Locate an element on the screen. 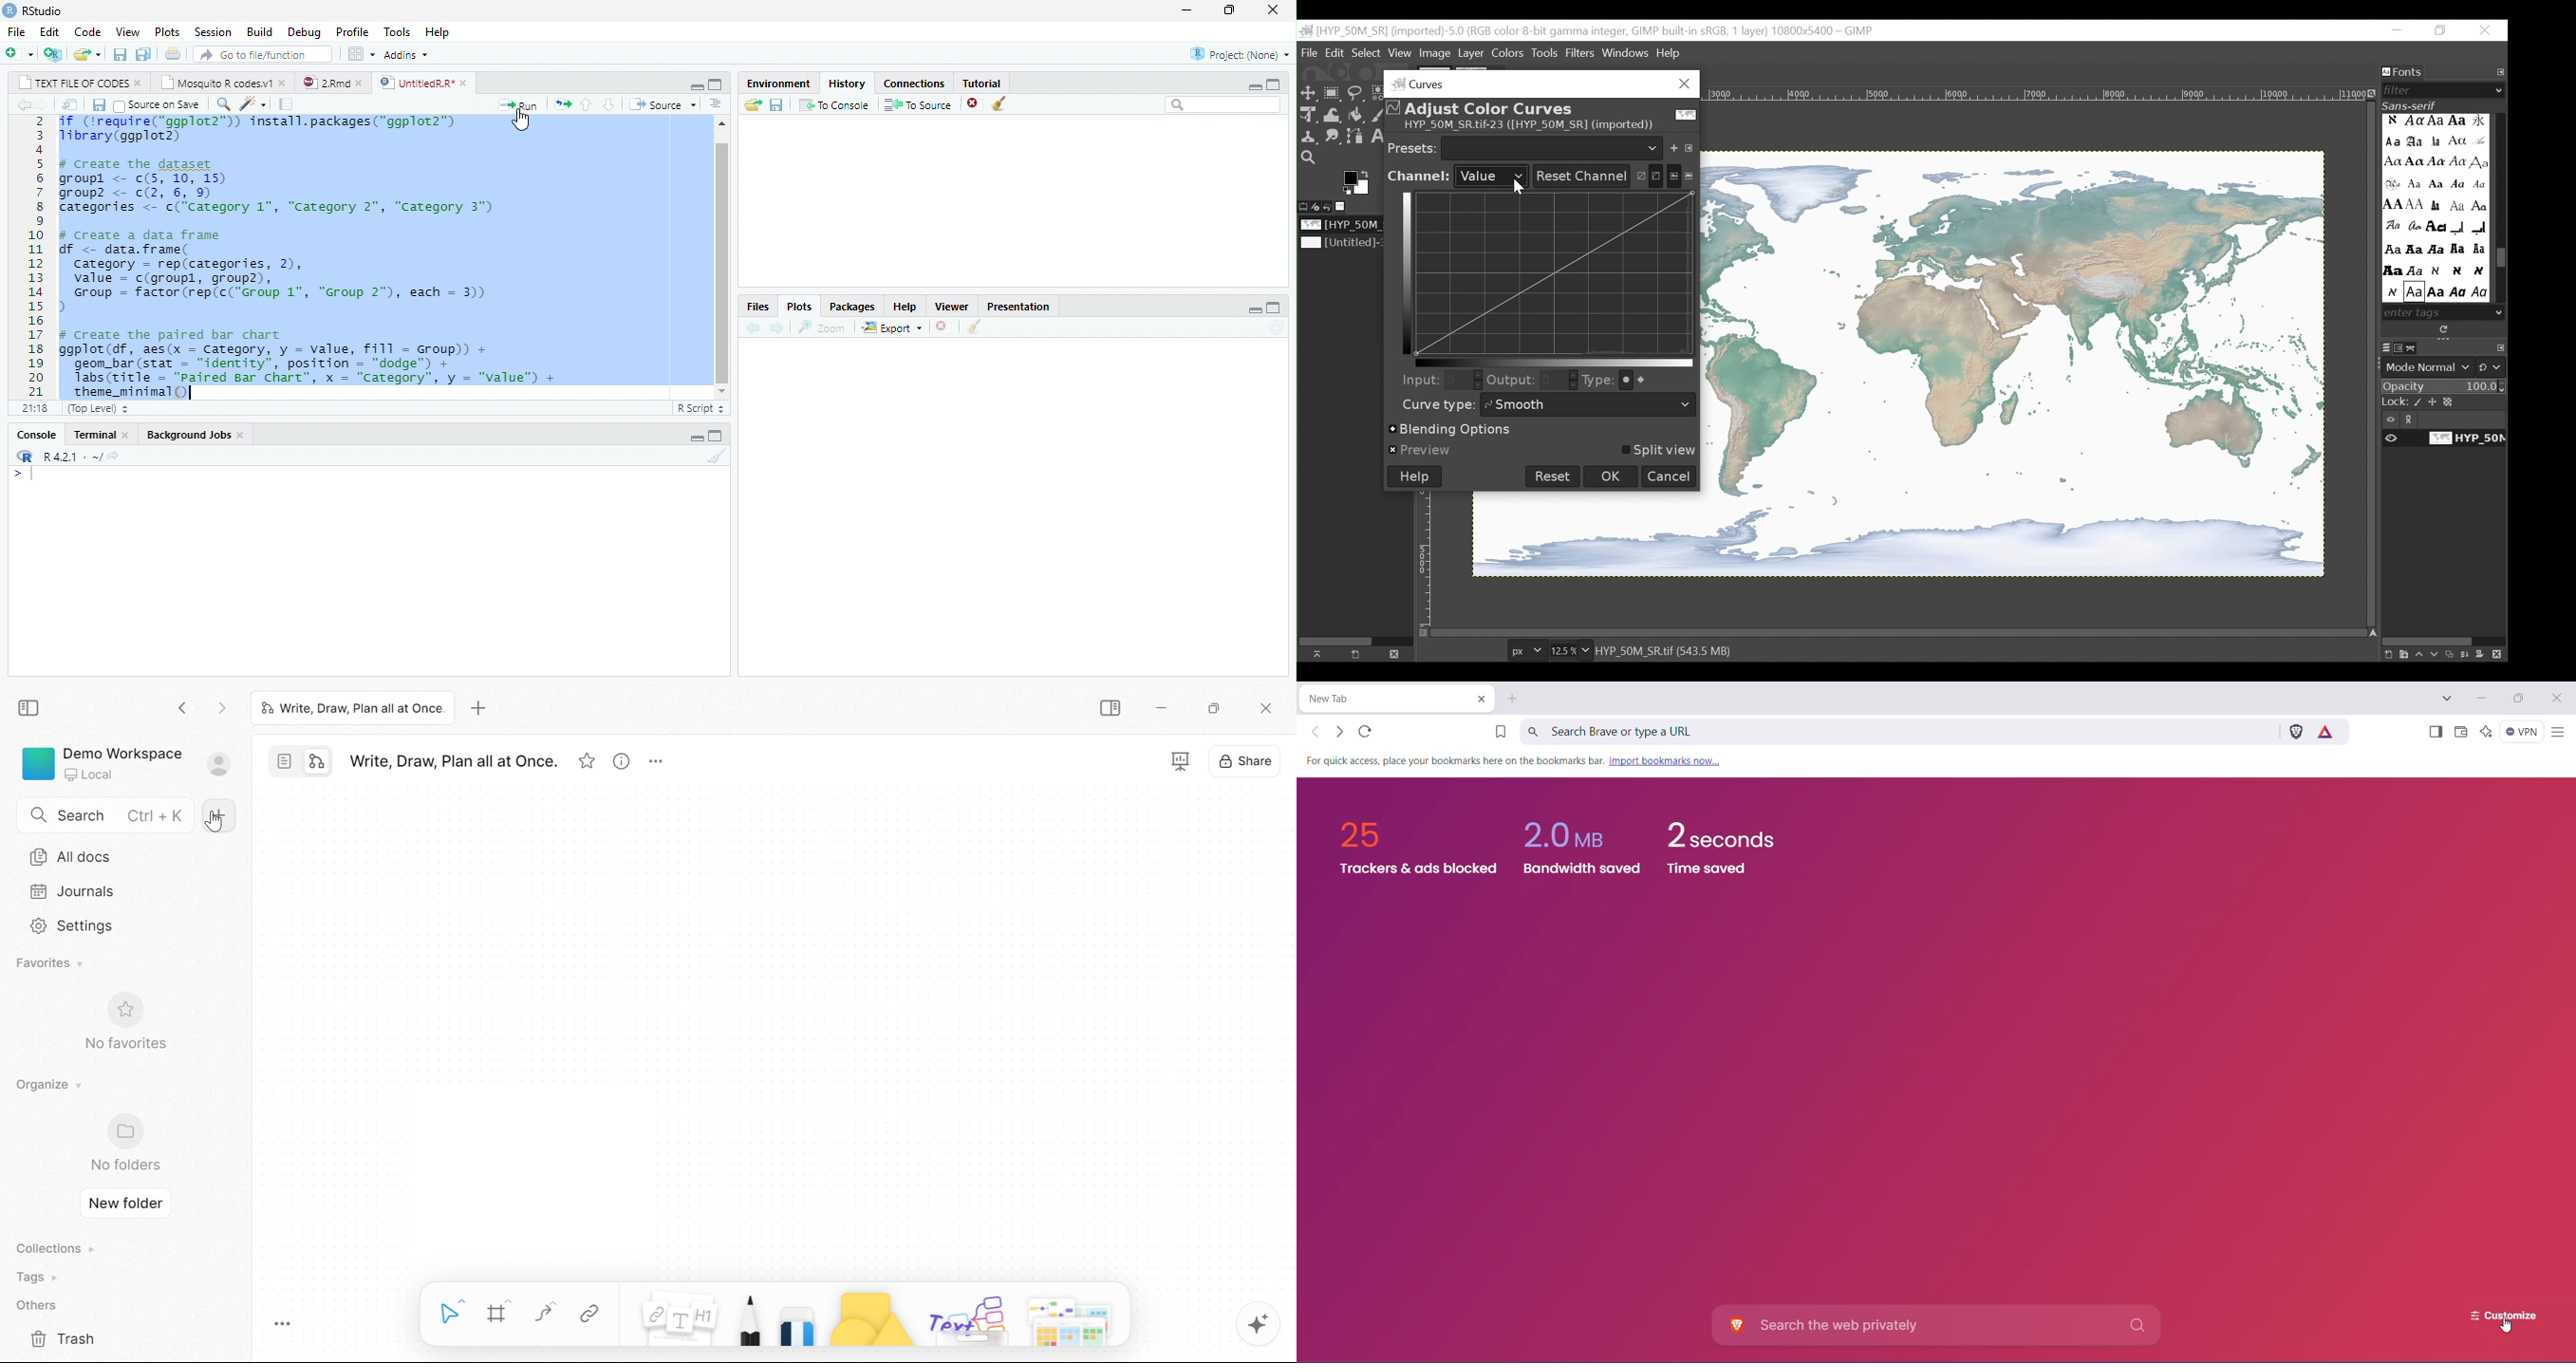 This screenshot has width=2576, height=1372. Rescan the installed fonts is located at coordinates (2446, 329).